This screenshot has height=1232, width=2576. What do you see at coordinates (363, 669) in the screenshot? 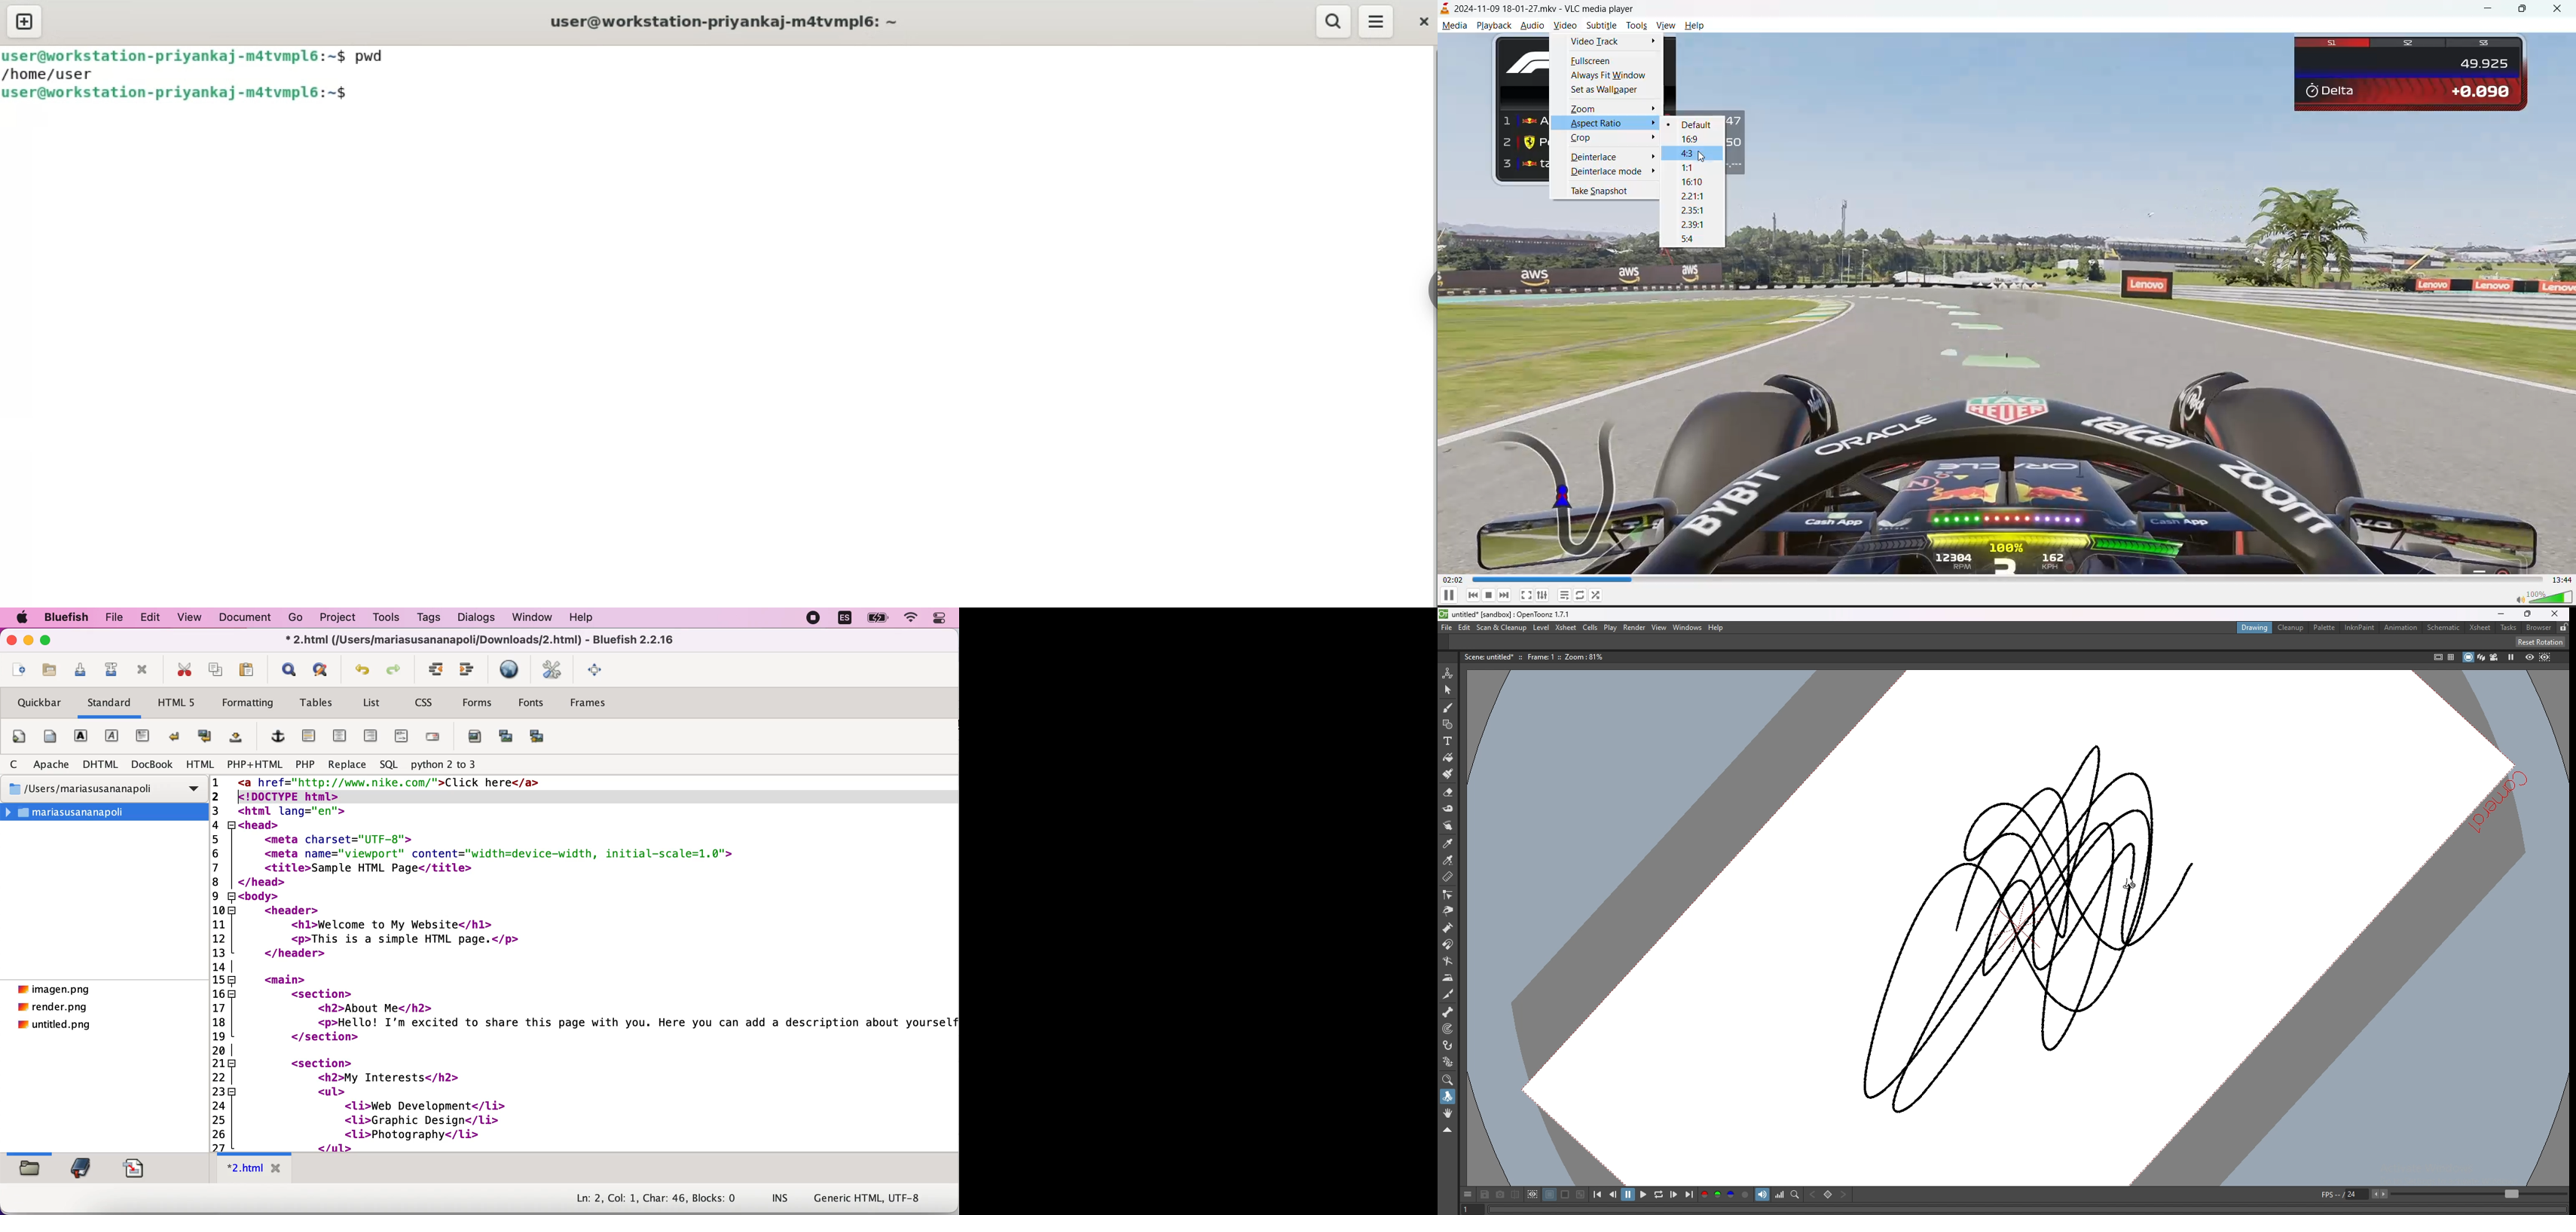
I see `undo` at bounding box center [363, 669].